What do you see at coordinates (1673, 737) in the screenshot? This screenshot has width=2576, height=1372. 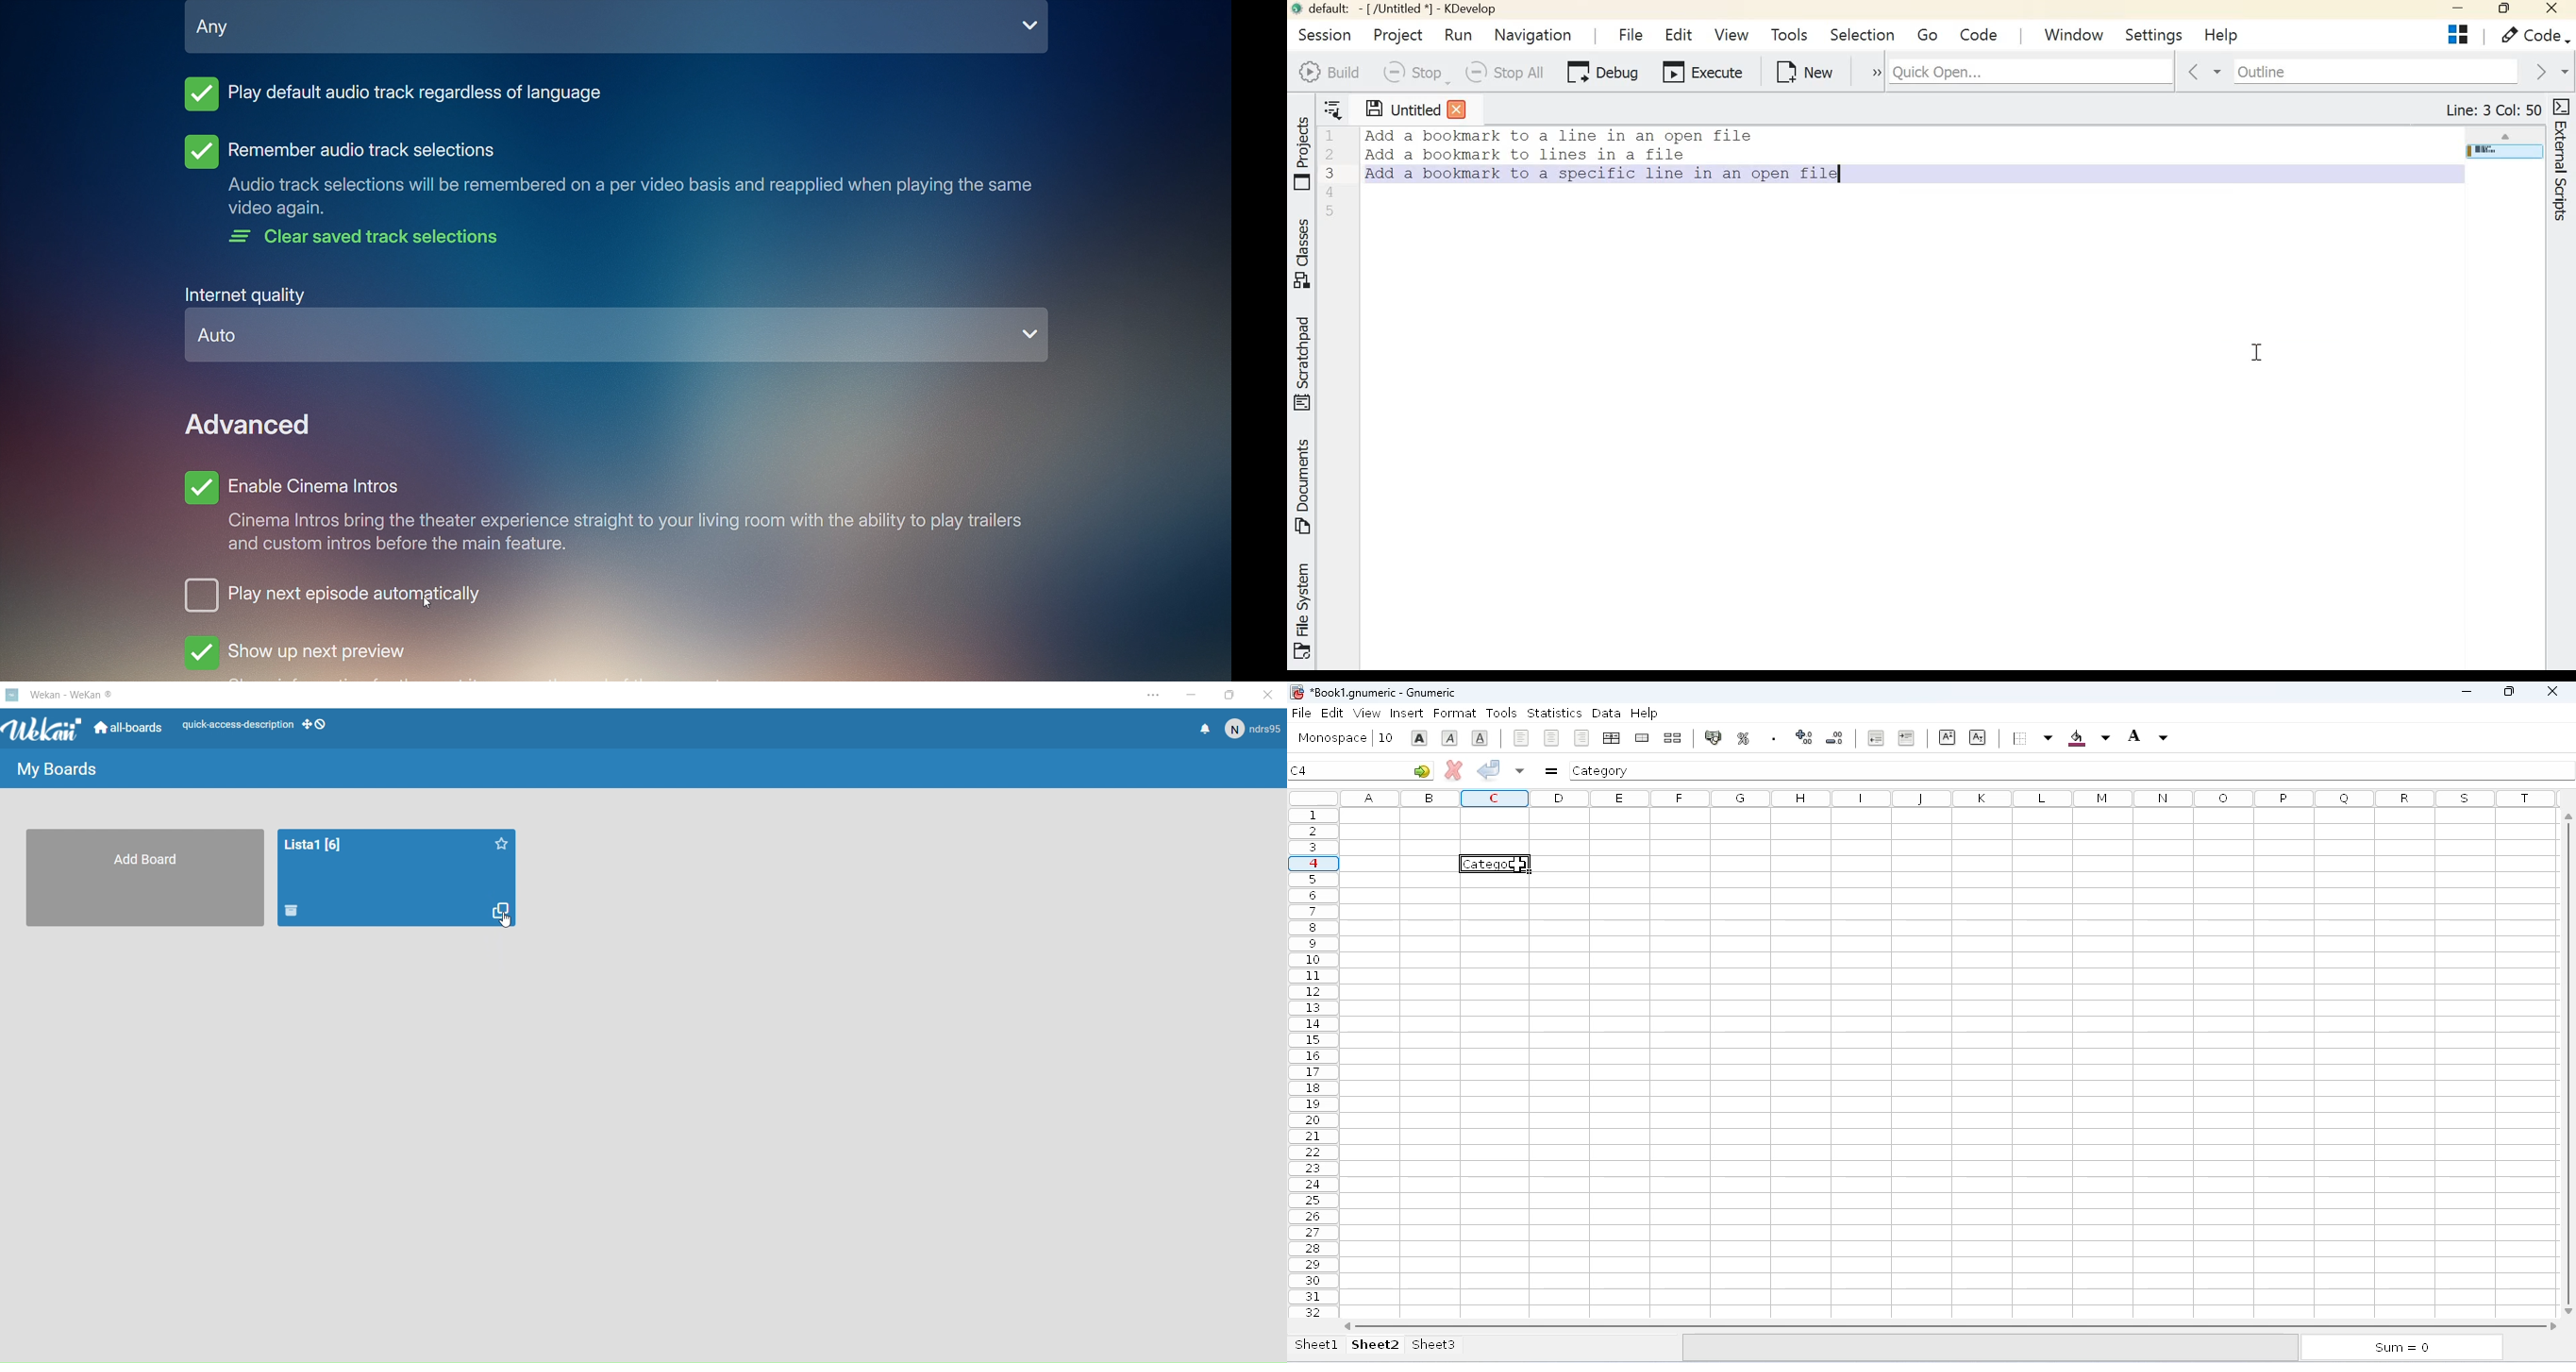 I see `split merged range of cells` at bounding box center [1673, 737].